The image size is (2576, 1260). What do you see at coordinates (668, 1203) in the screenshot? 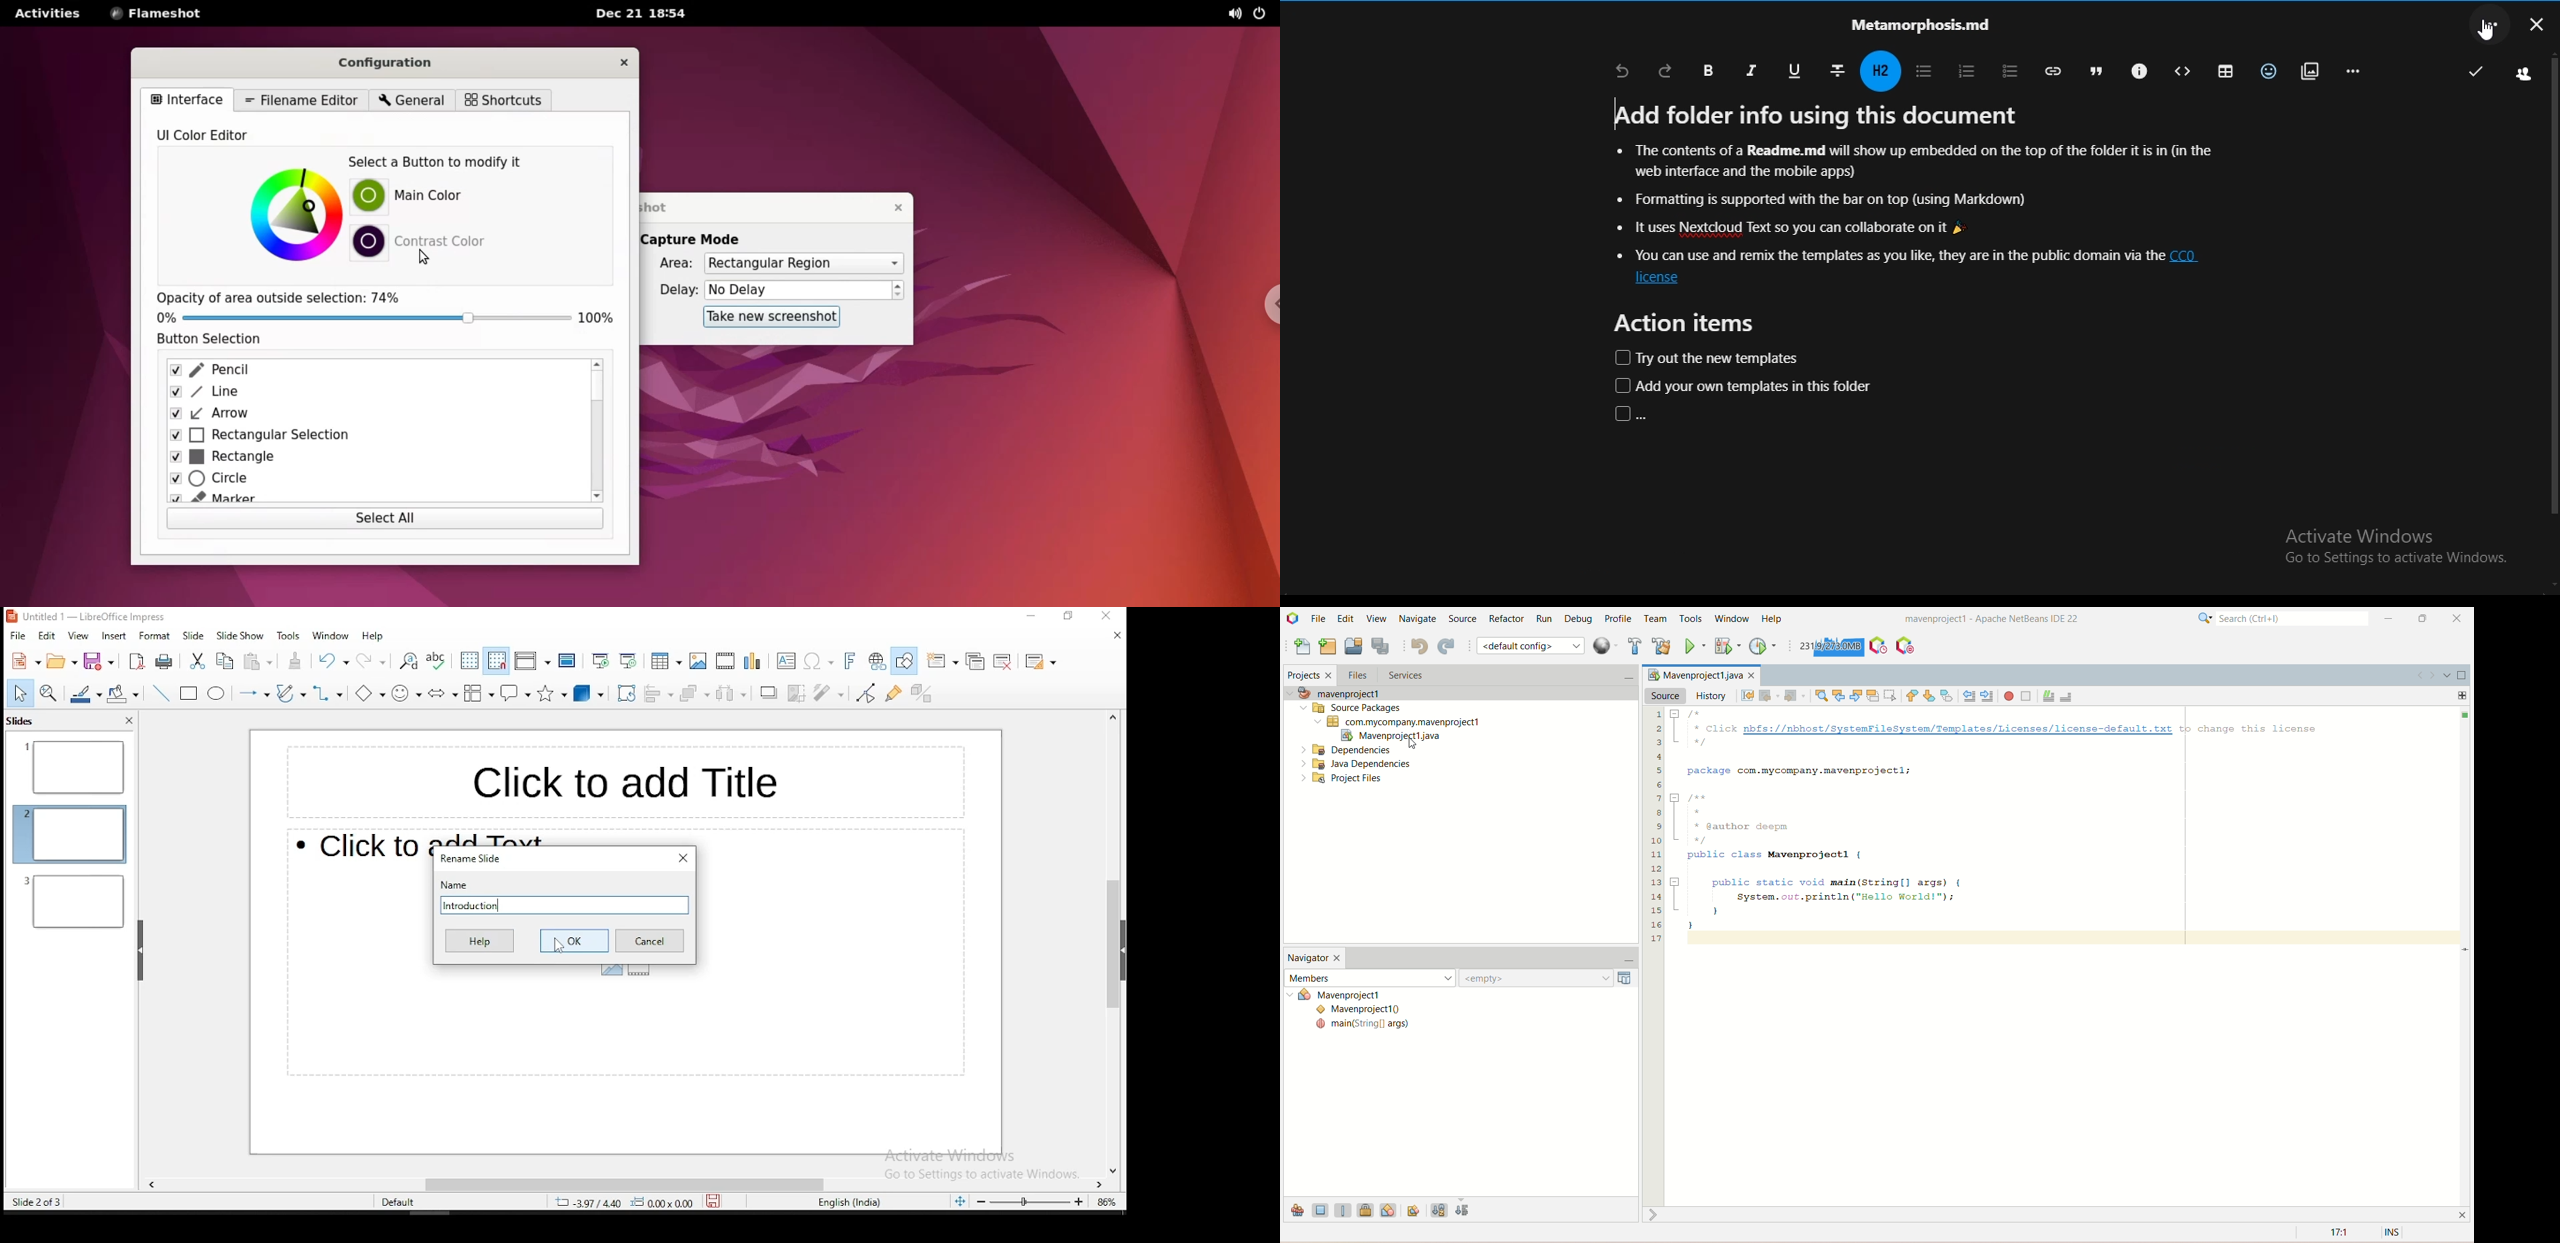
I see `0.00x0.00` at bounding box center [668, 1203].